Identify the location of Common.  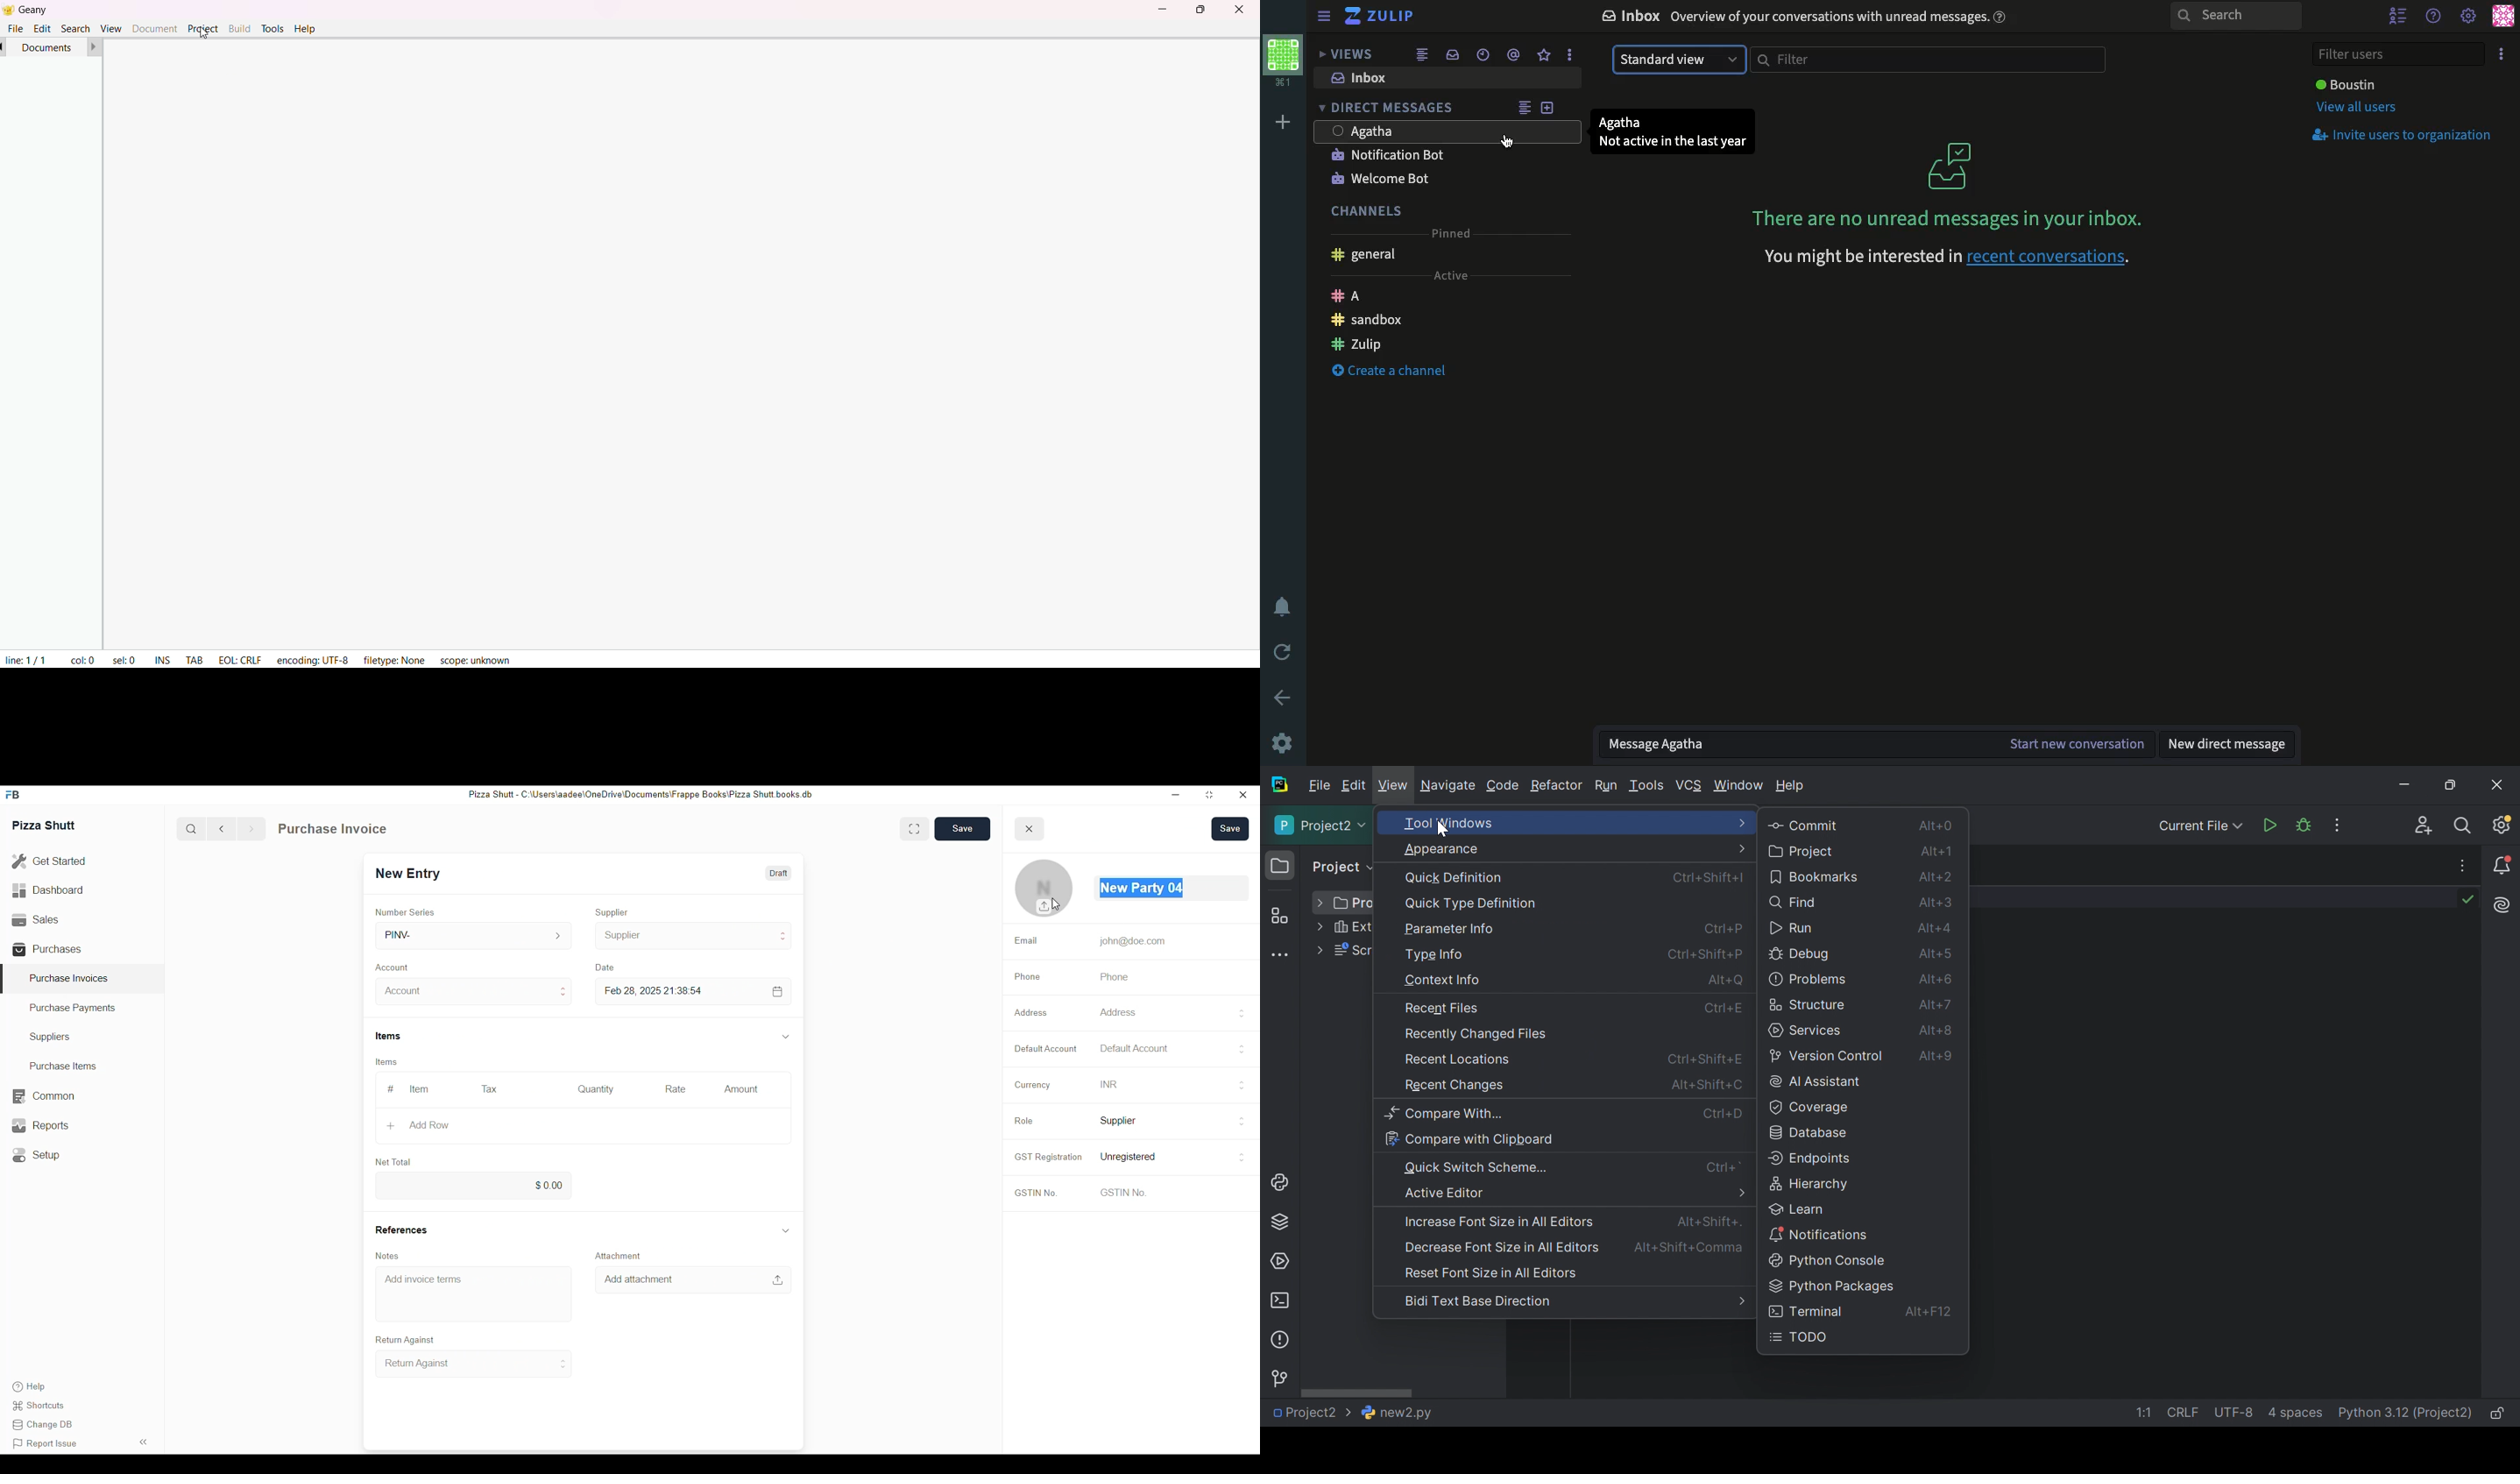
(43, 1097).